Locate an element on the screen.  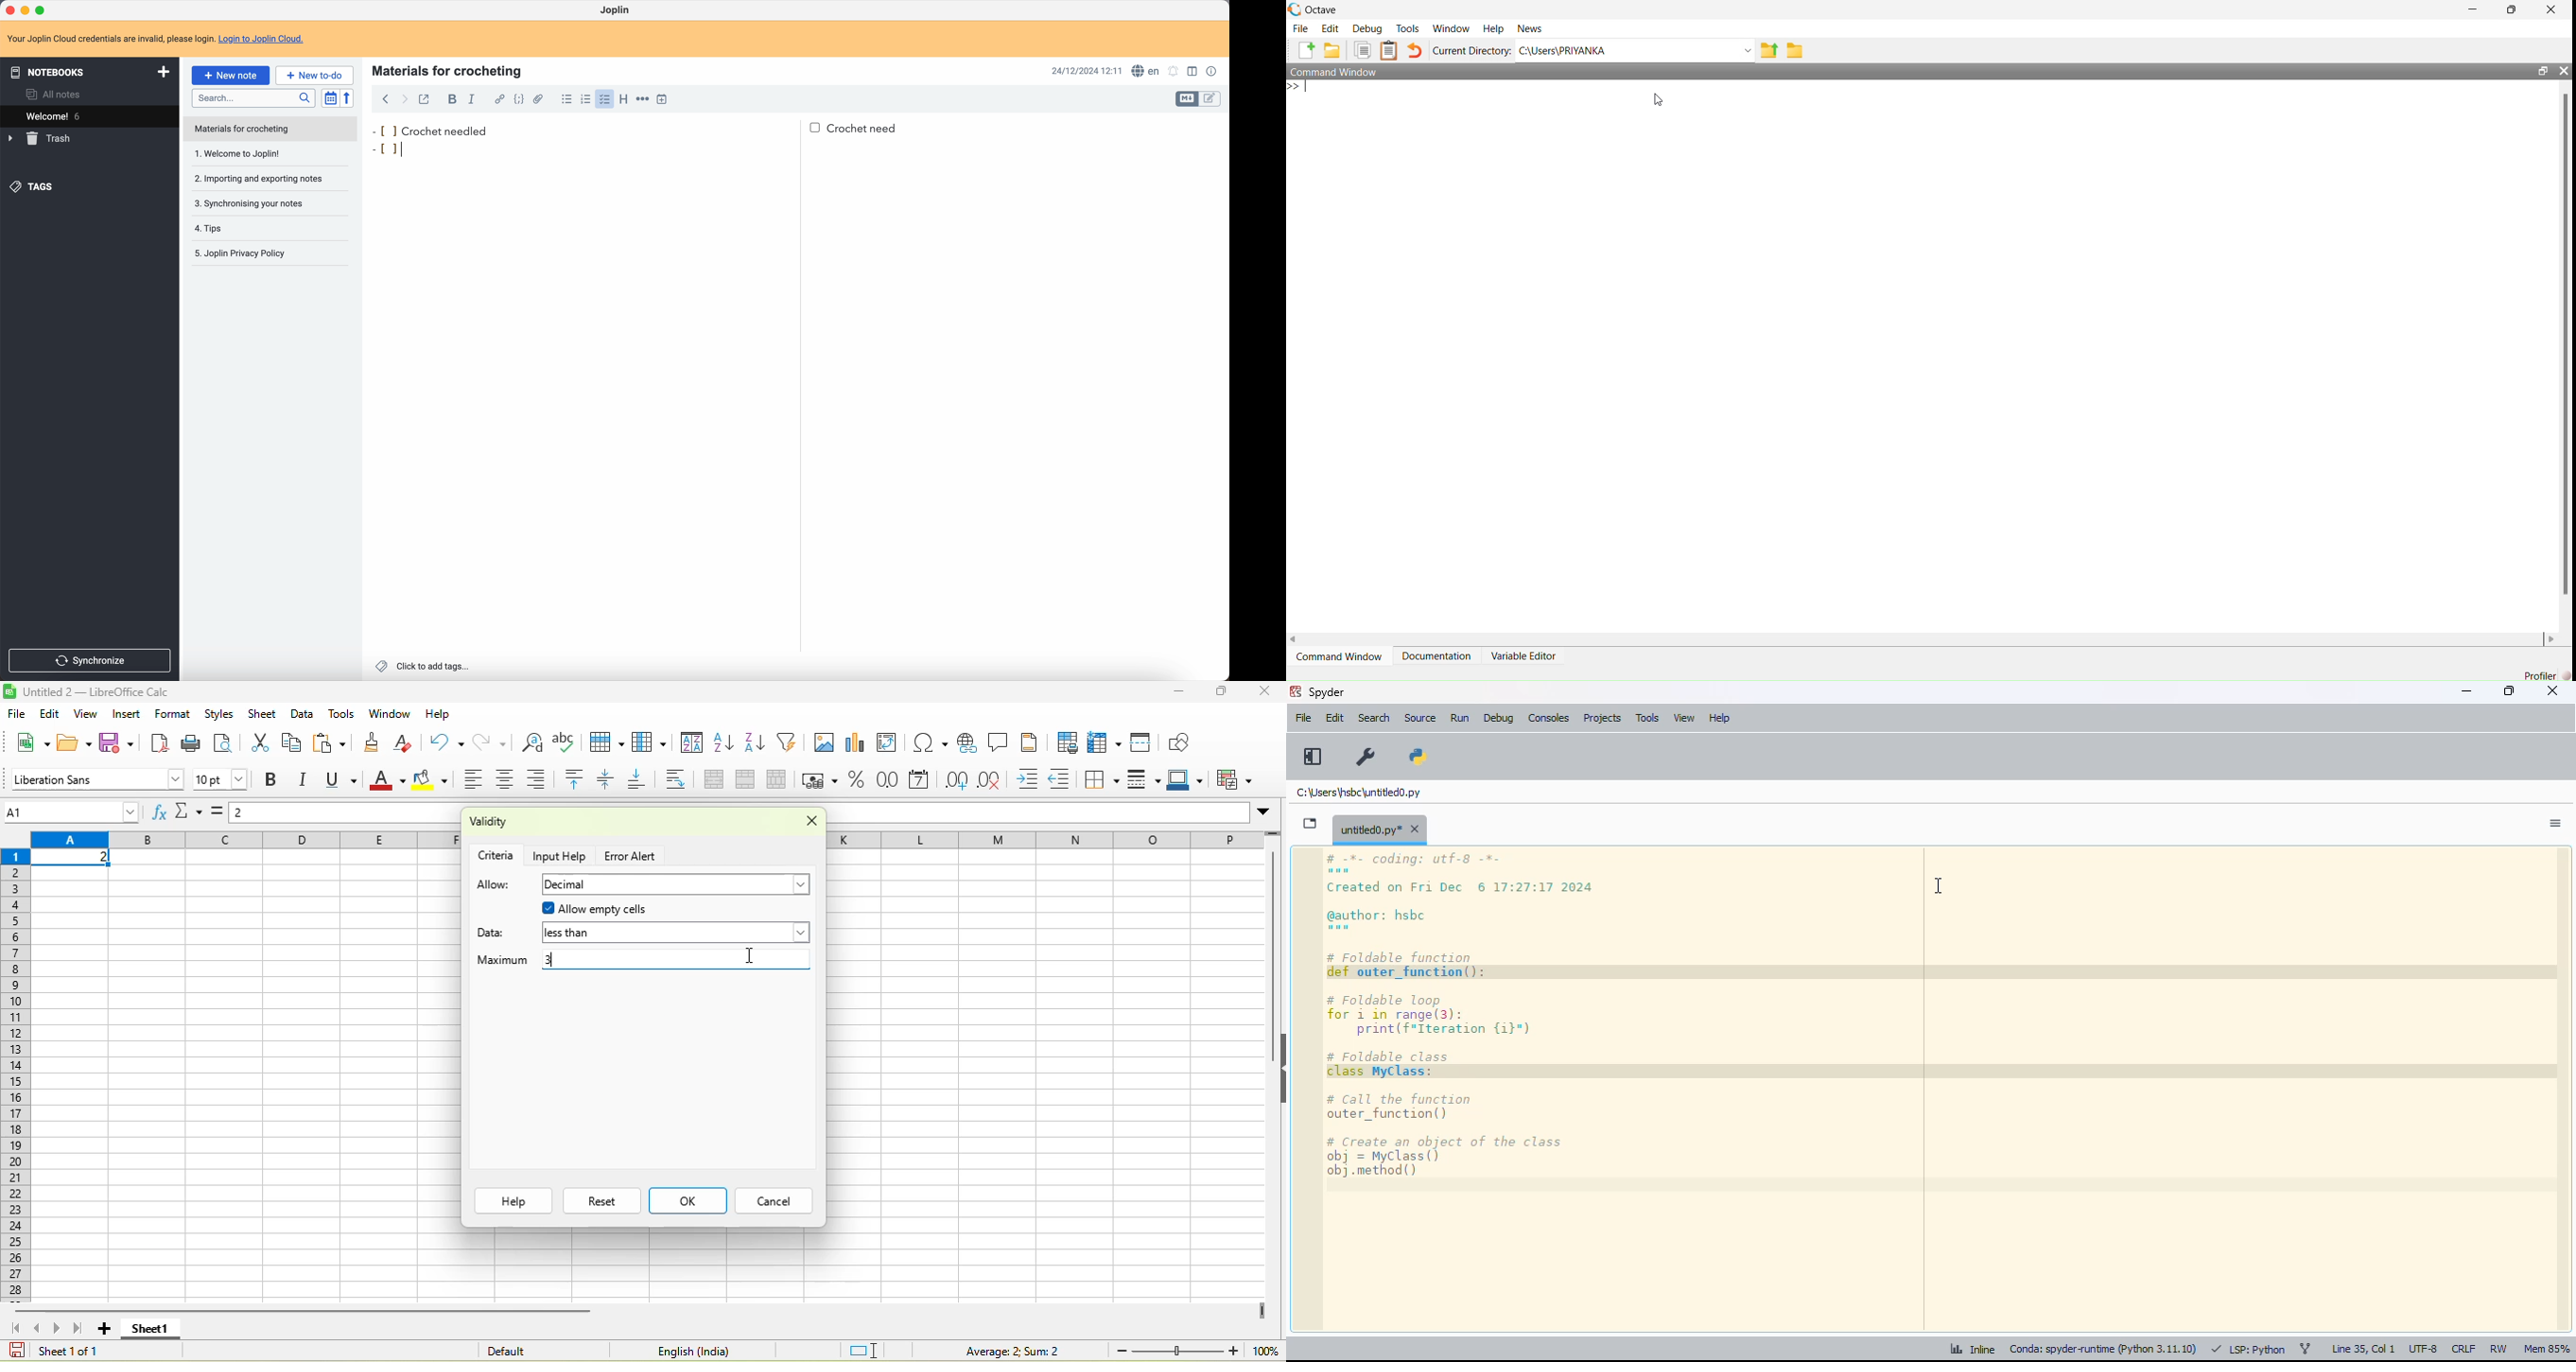
mem 85% is located at coordinates (2546, 1351).